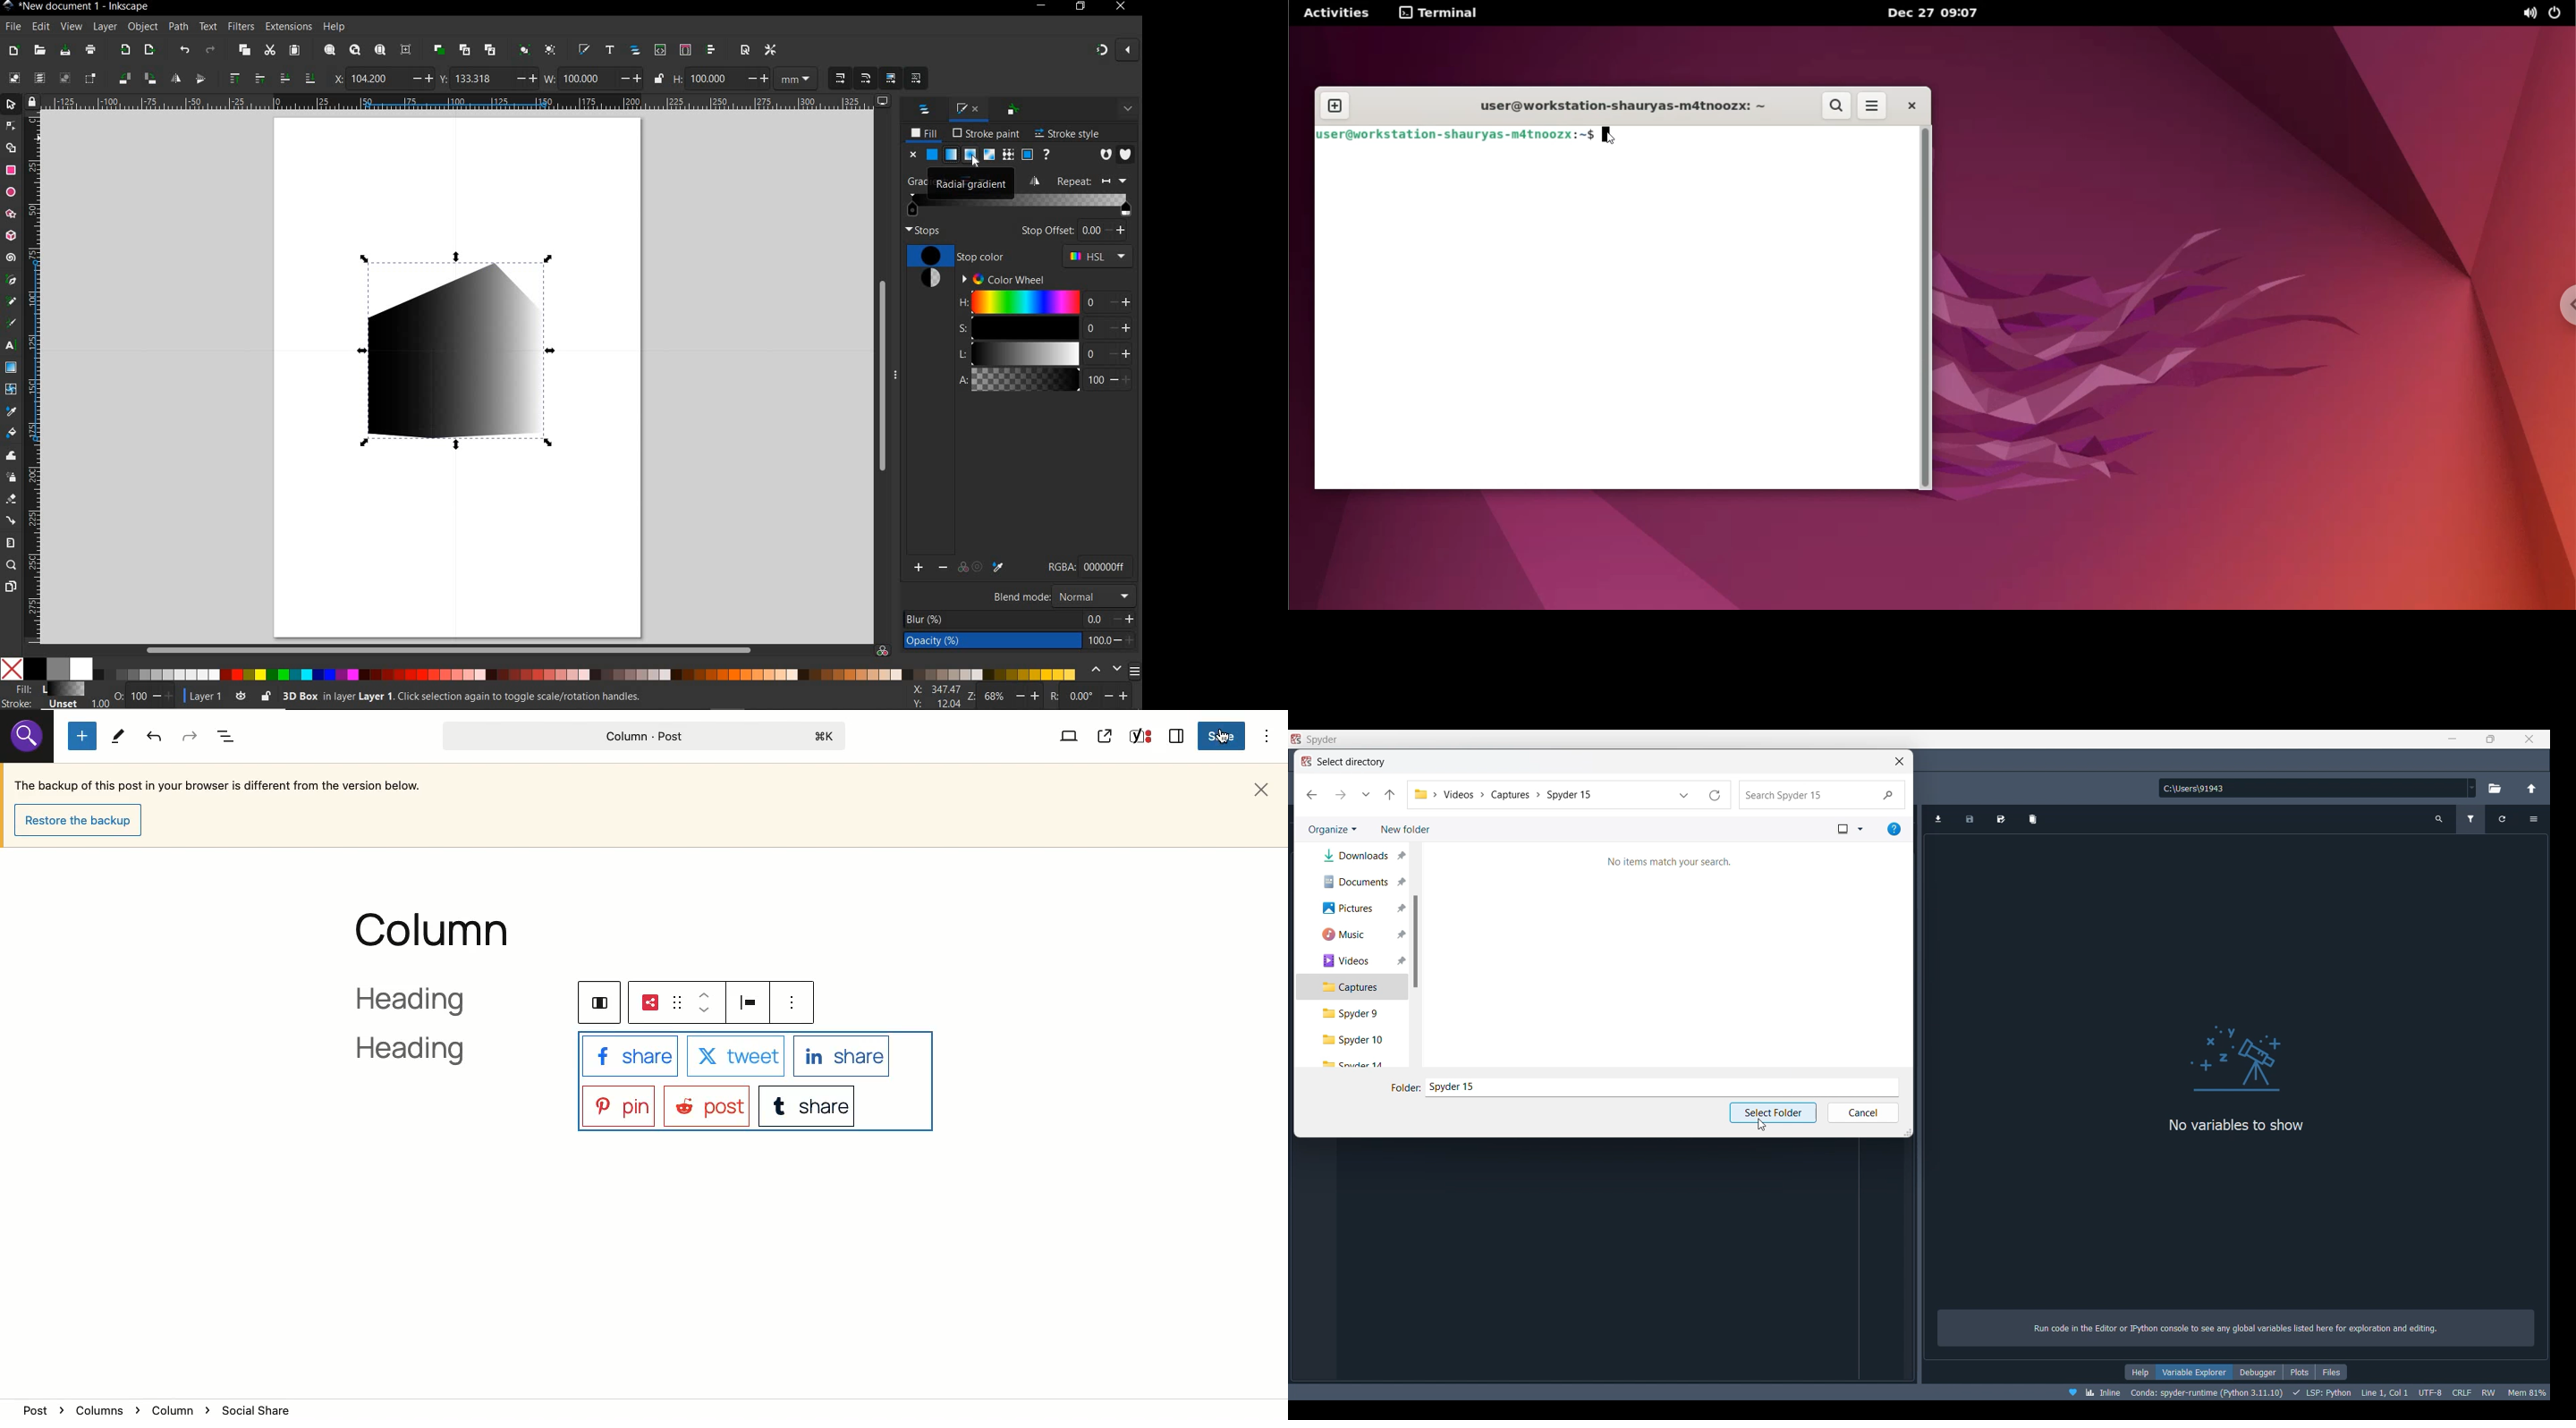 This screenshot has width=2576, height=1428. I want to click on Spyder 14, so click(1355, 1063).